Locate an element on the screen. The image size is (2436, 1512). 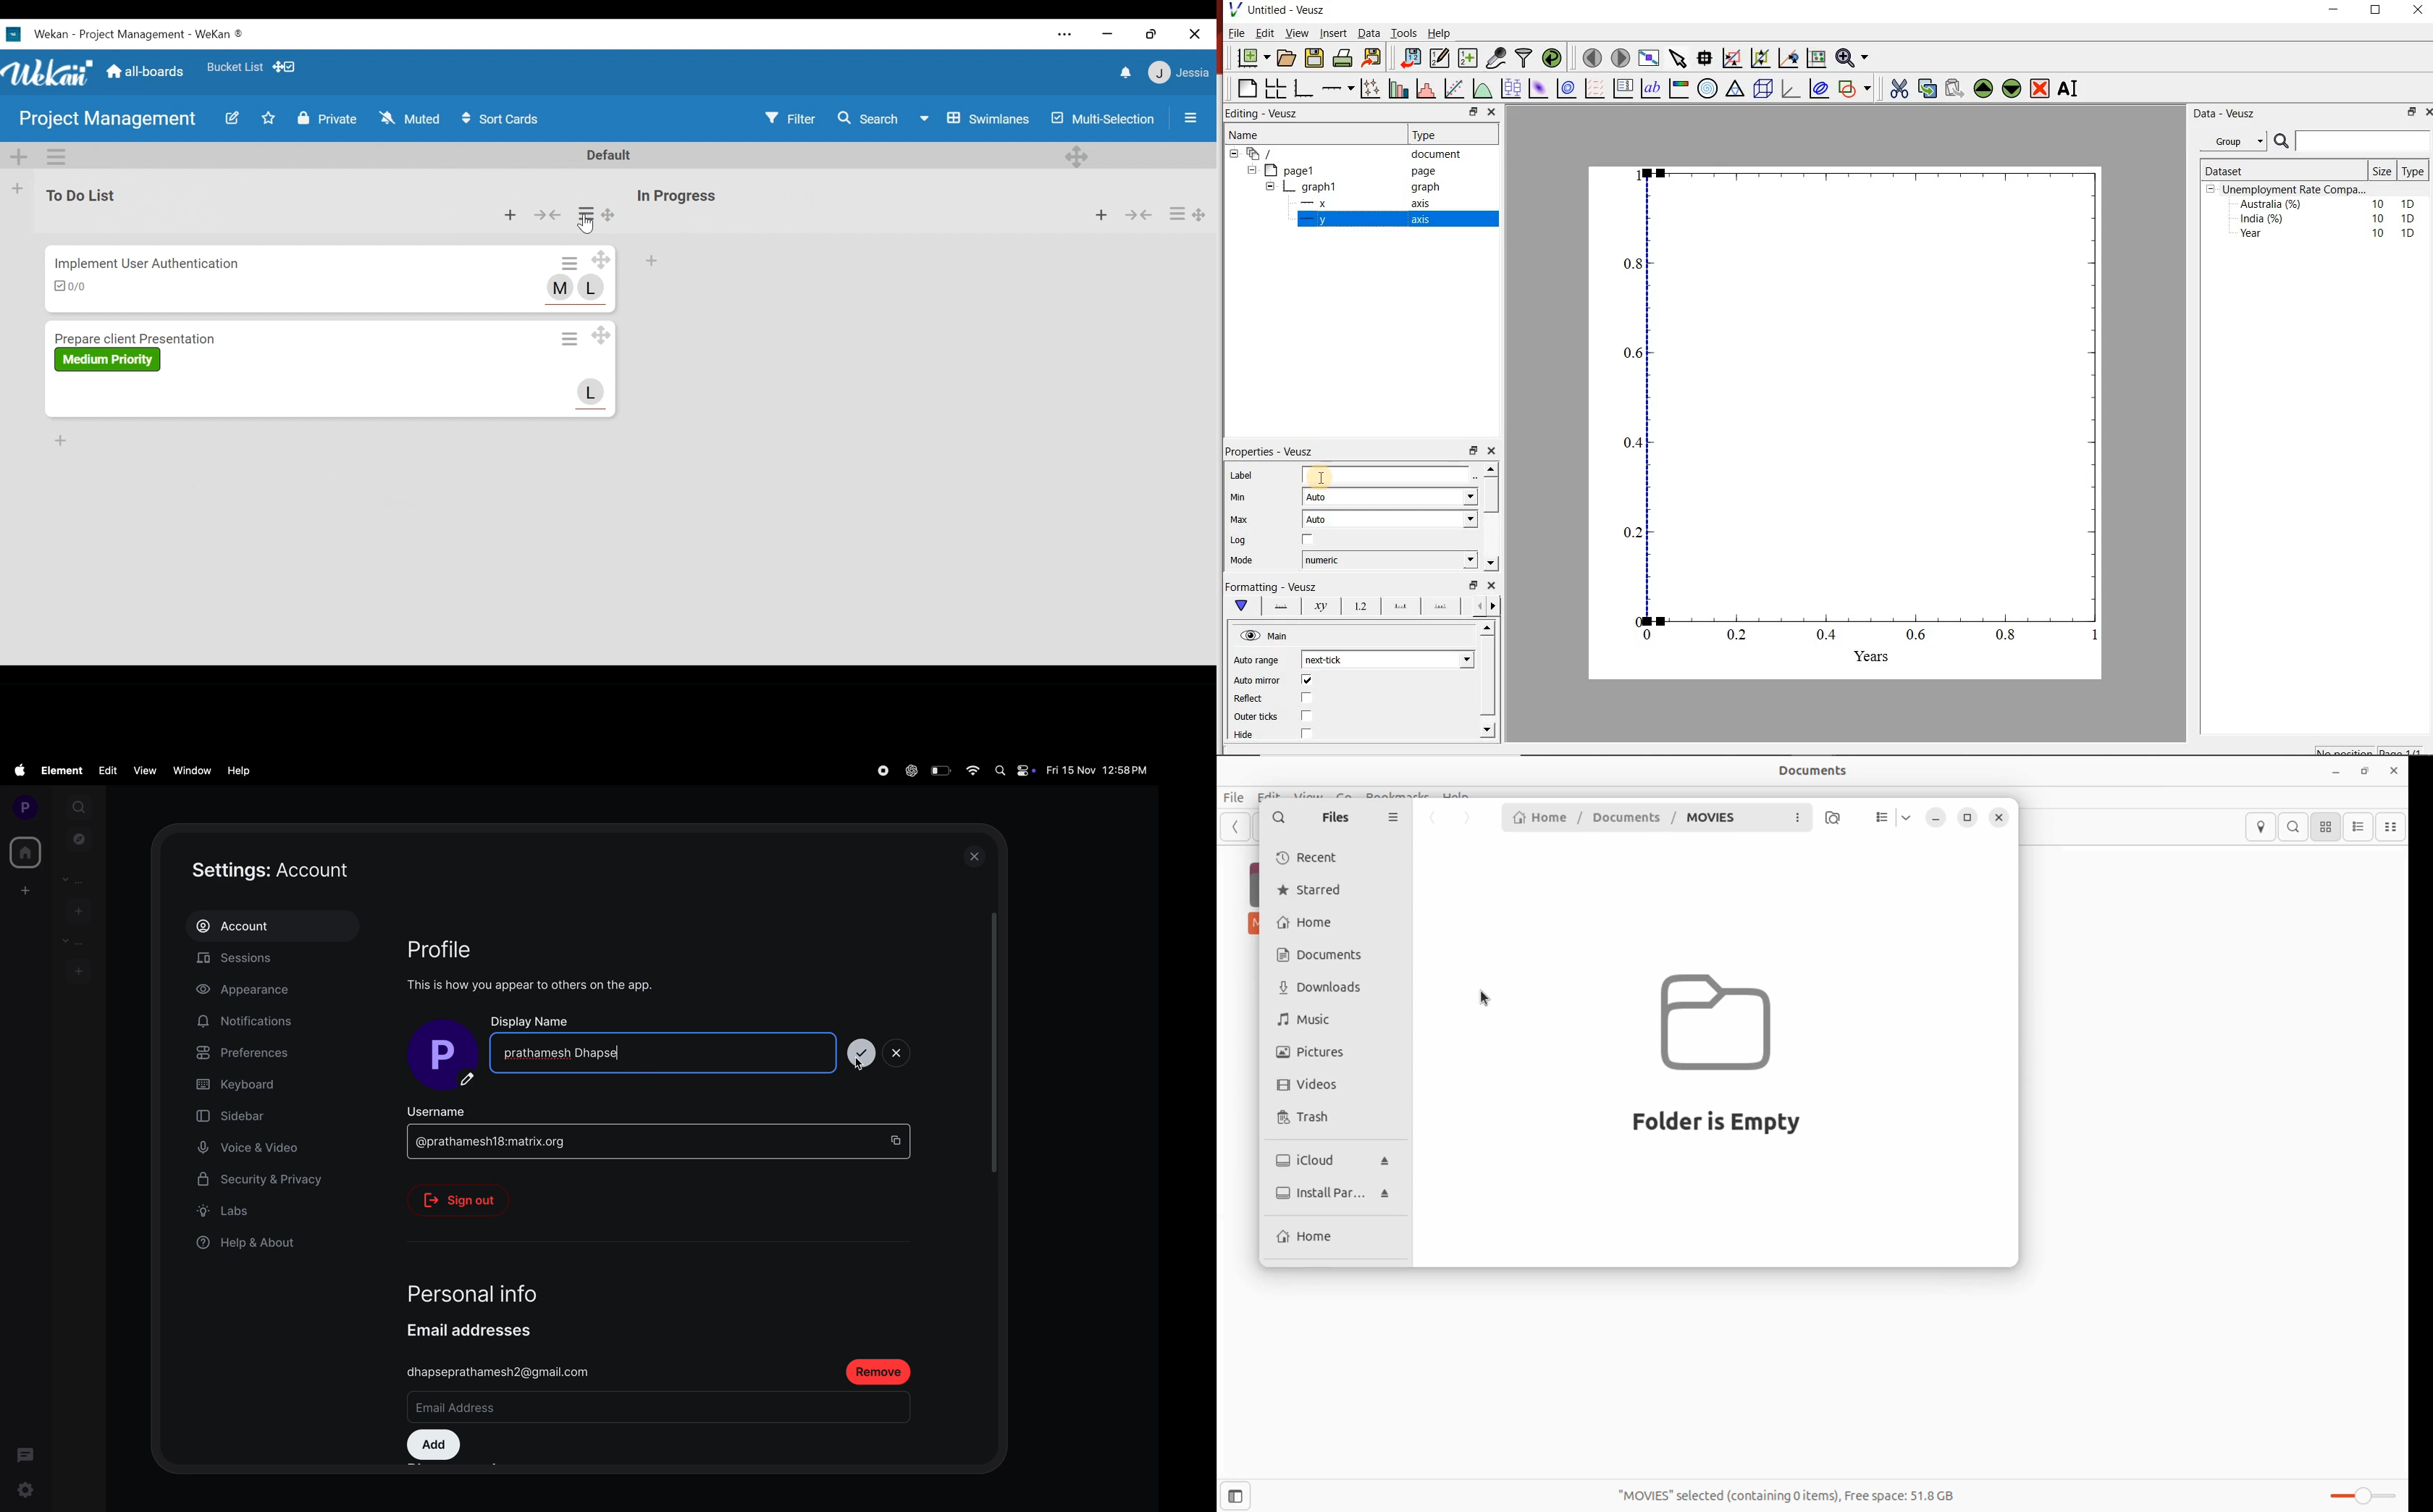
Documents is located at coordinates (1332, 954).